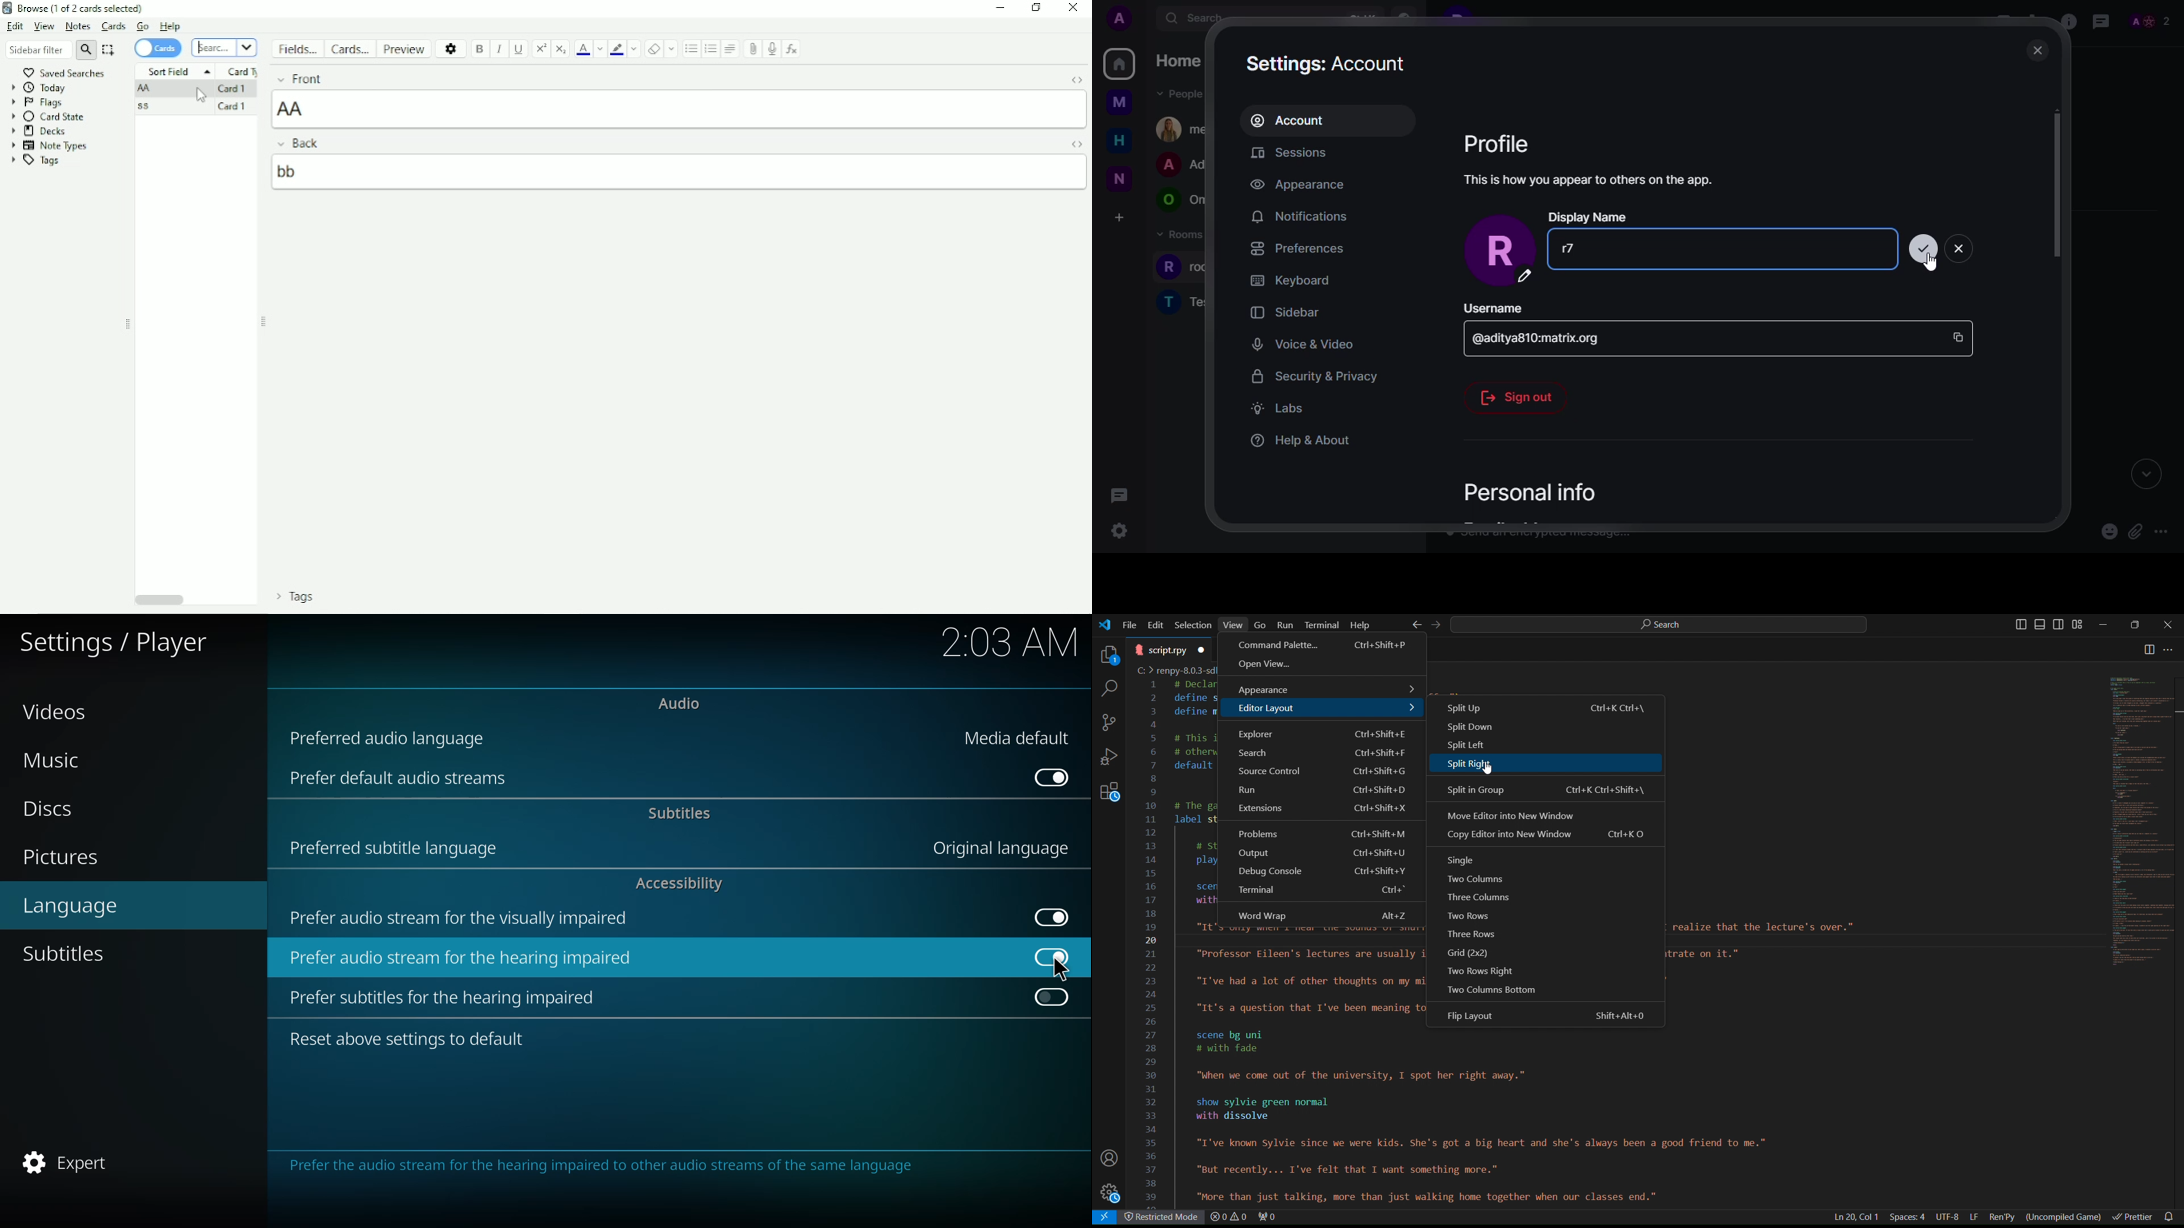 Image resolution: width=2184 pixels, height=1232 pixels. What do you see at coordinates (1475, 970) in the screenshot?
I see `Two Rows Right` at bounding box center [1475, 970].